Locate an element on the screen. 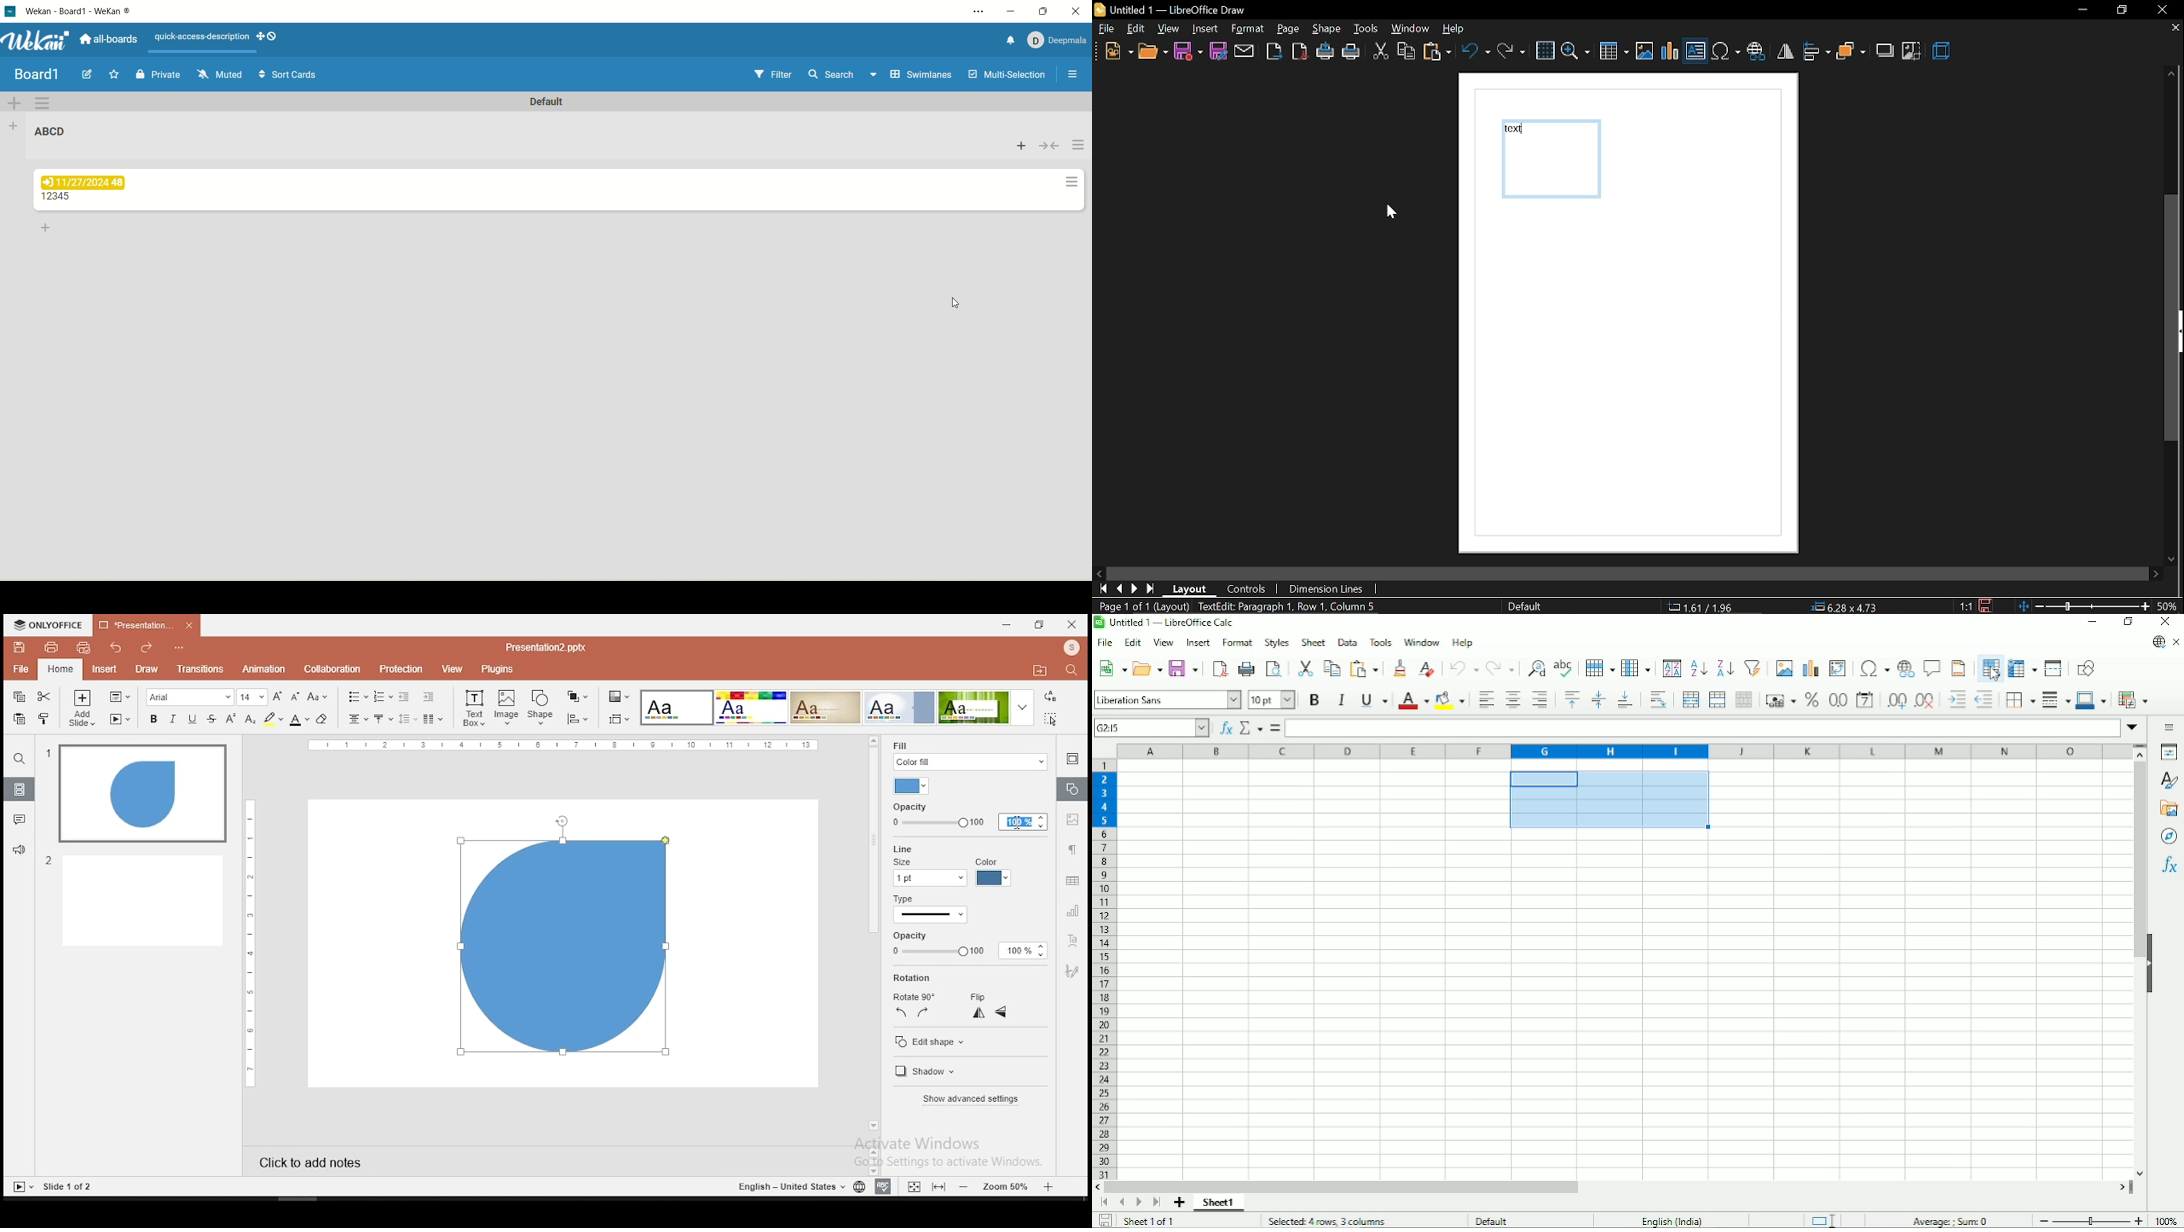  view is located at coordinates (452, 669).